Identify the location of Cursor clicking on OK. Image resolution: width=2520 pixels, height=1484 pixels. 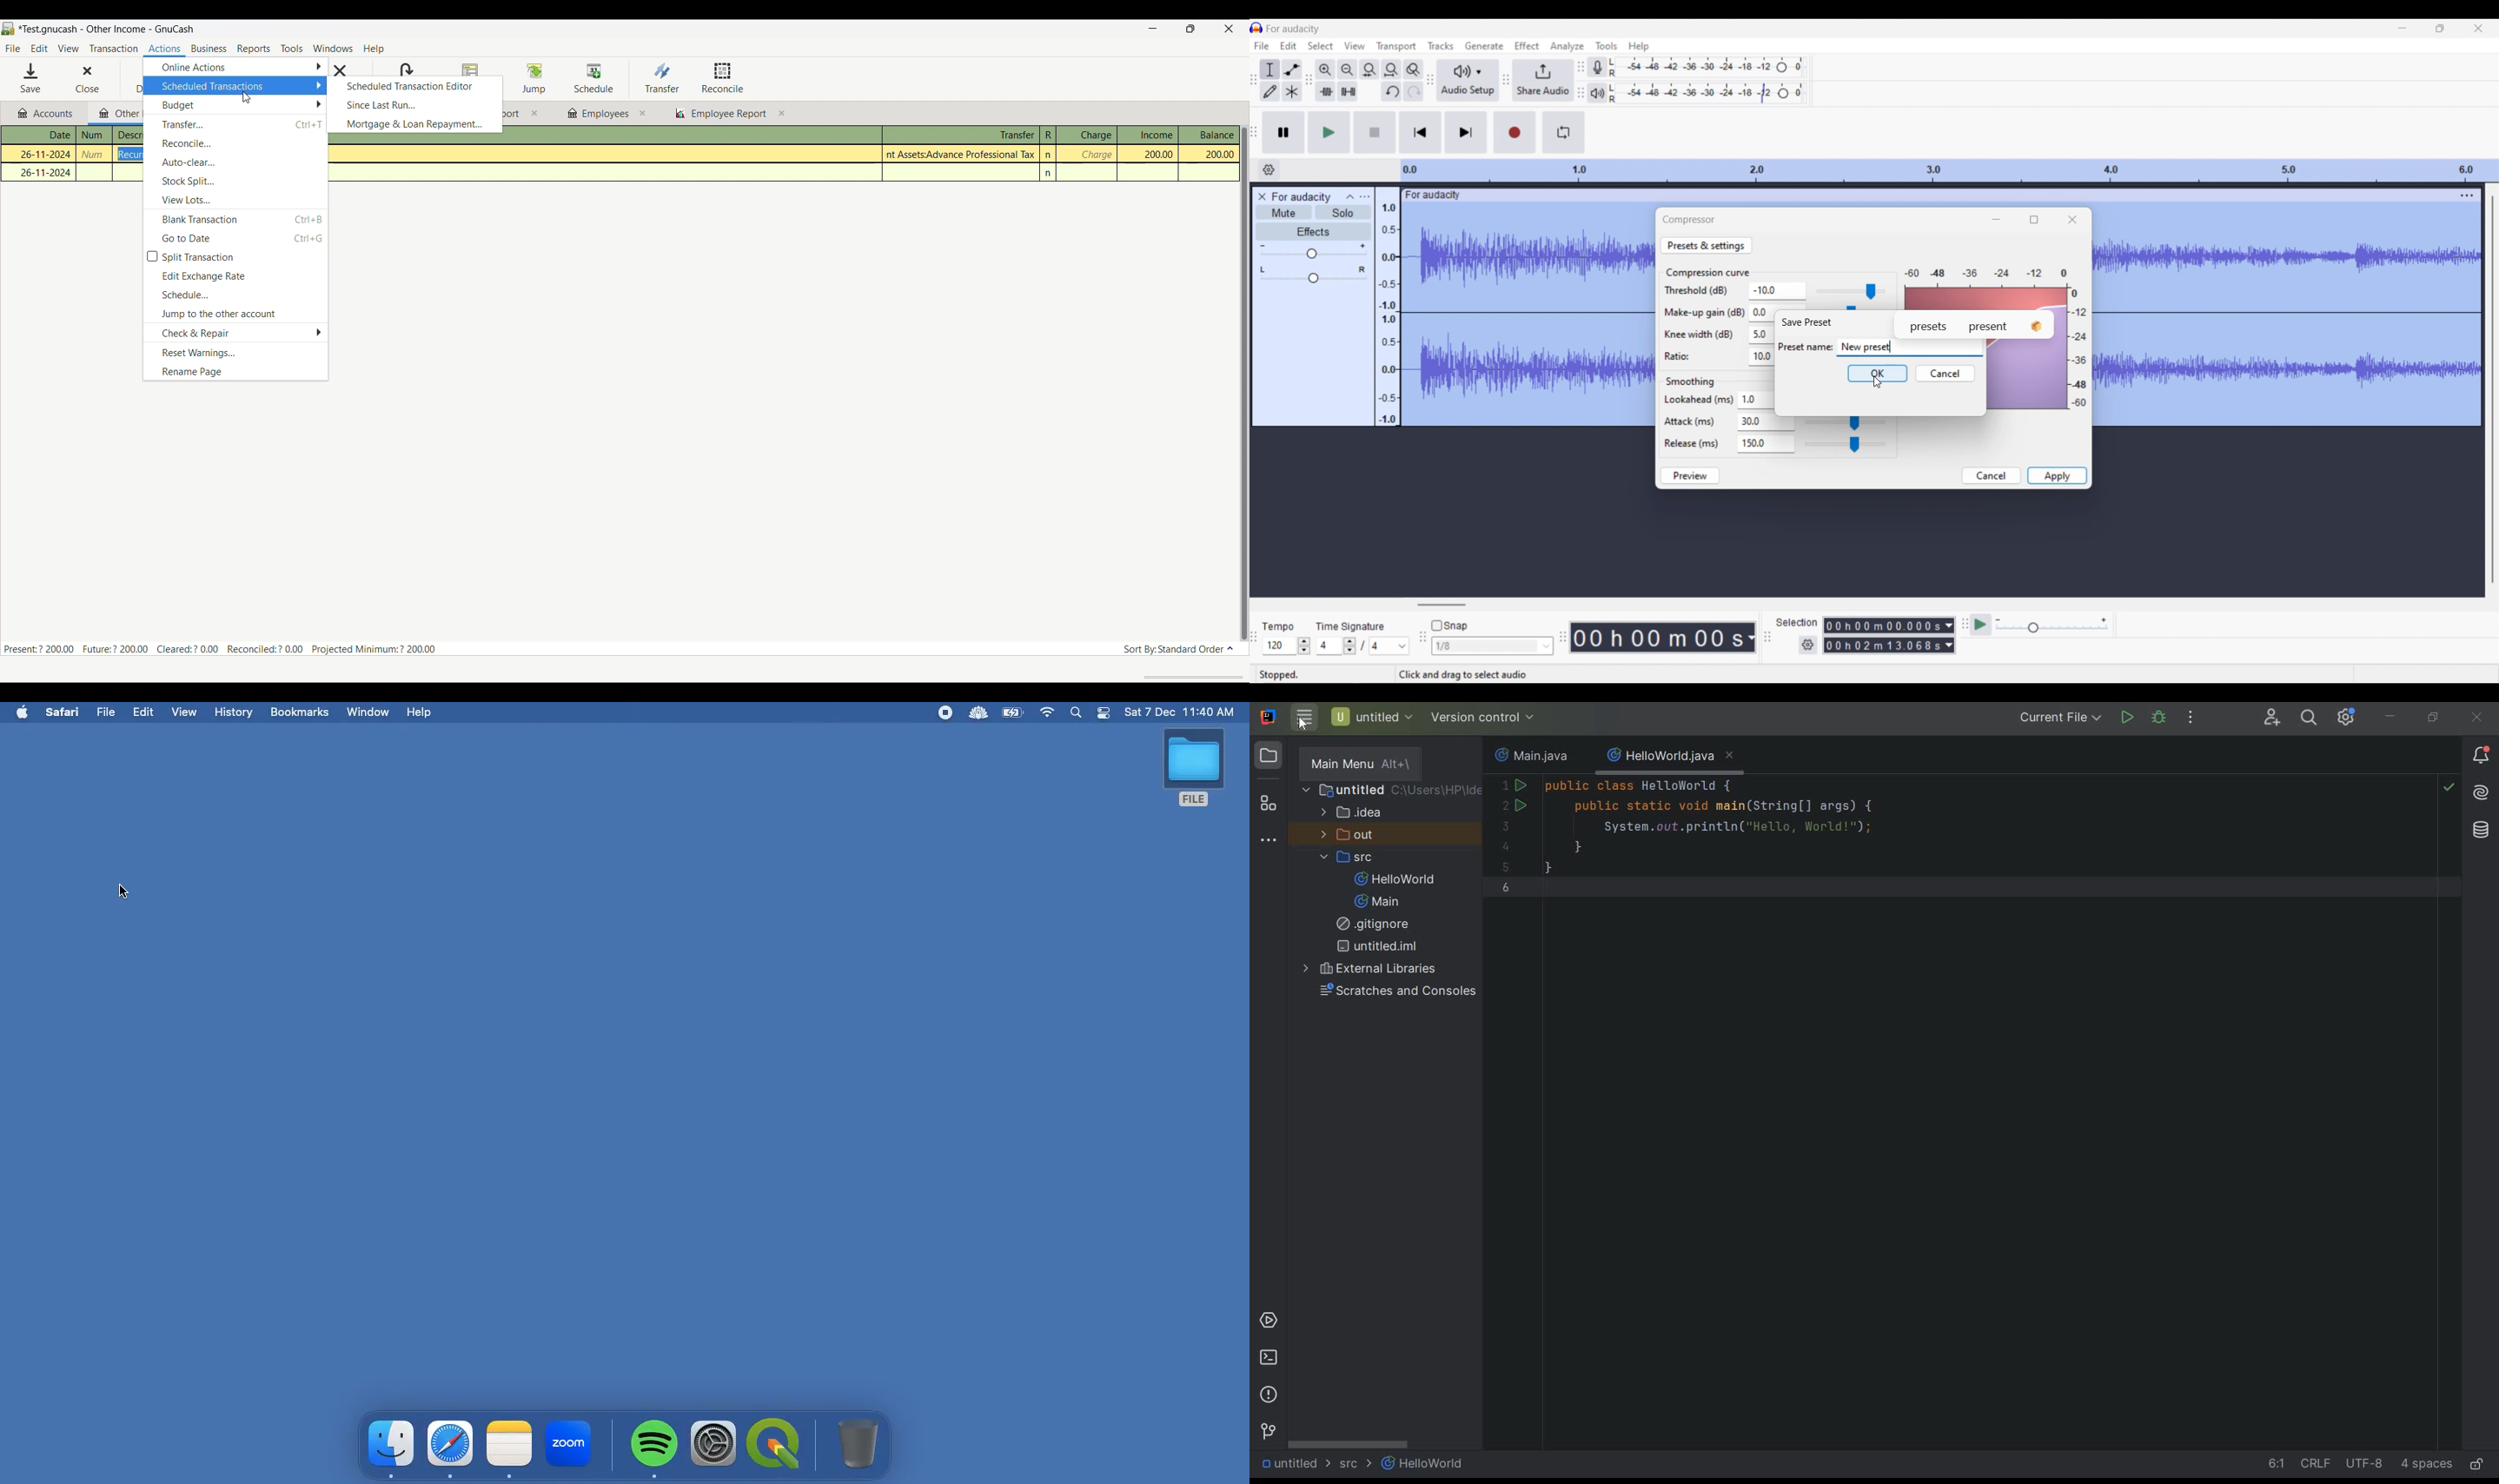
(1877, 382).